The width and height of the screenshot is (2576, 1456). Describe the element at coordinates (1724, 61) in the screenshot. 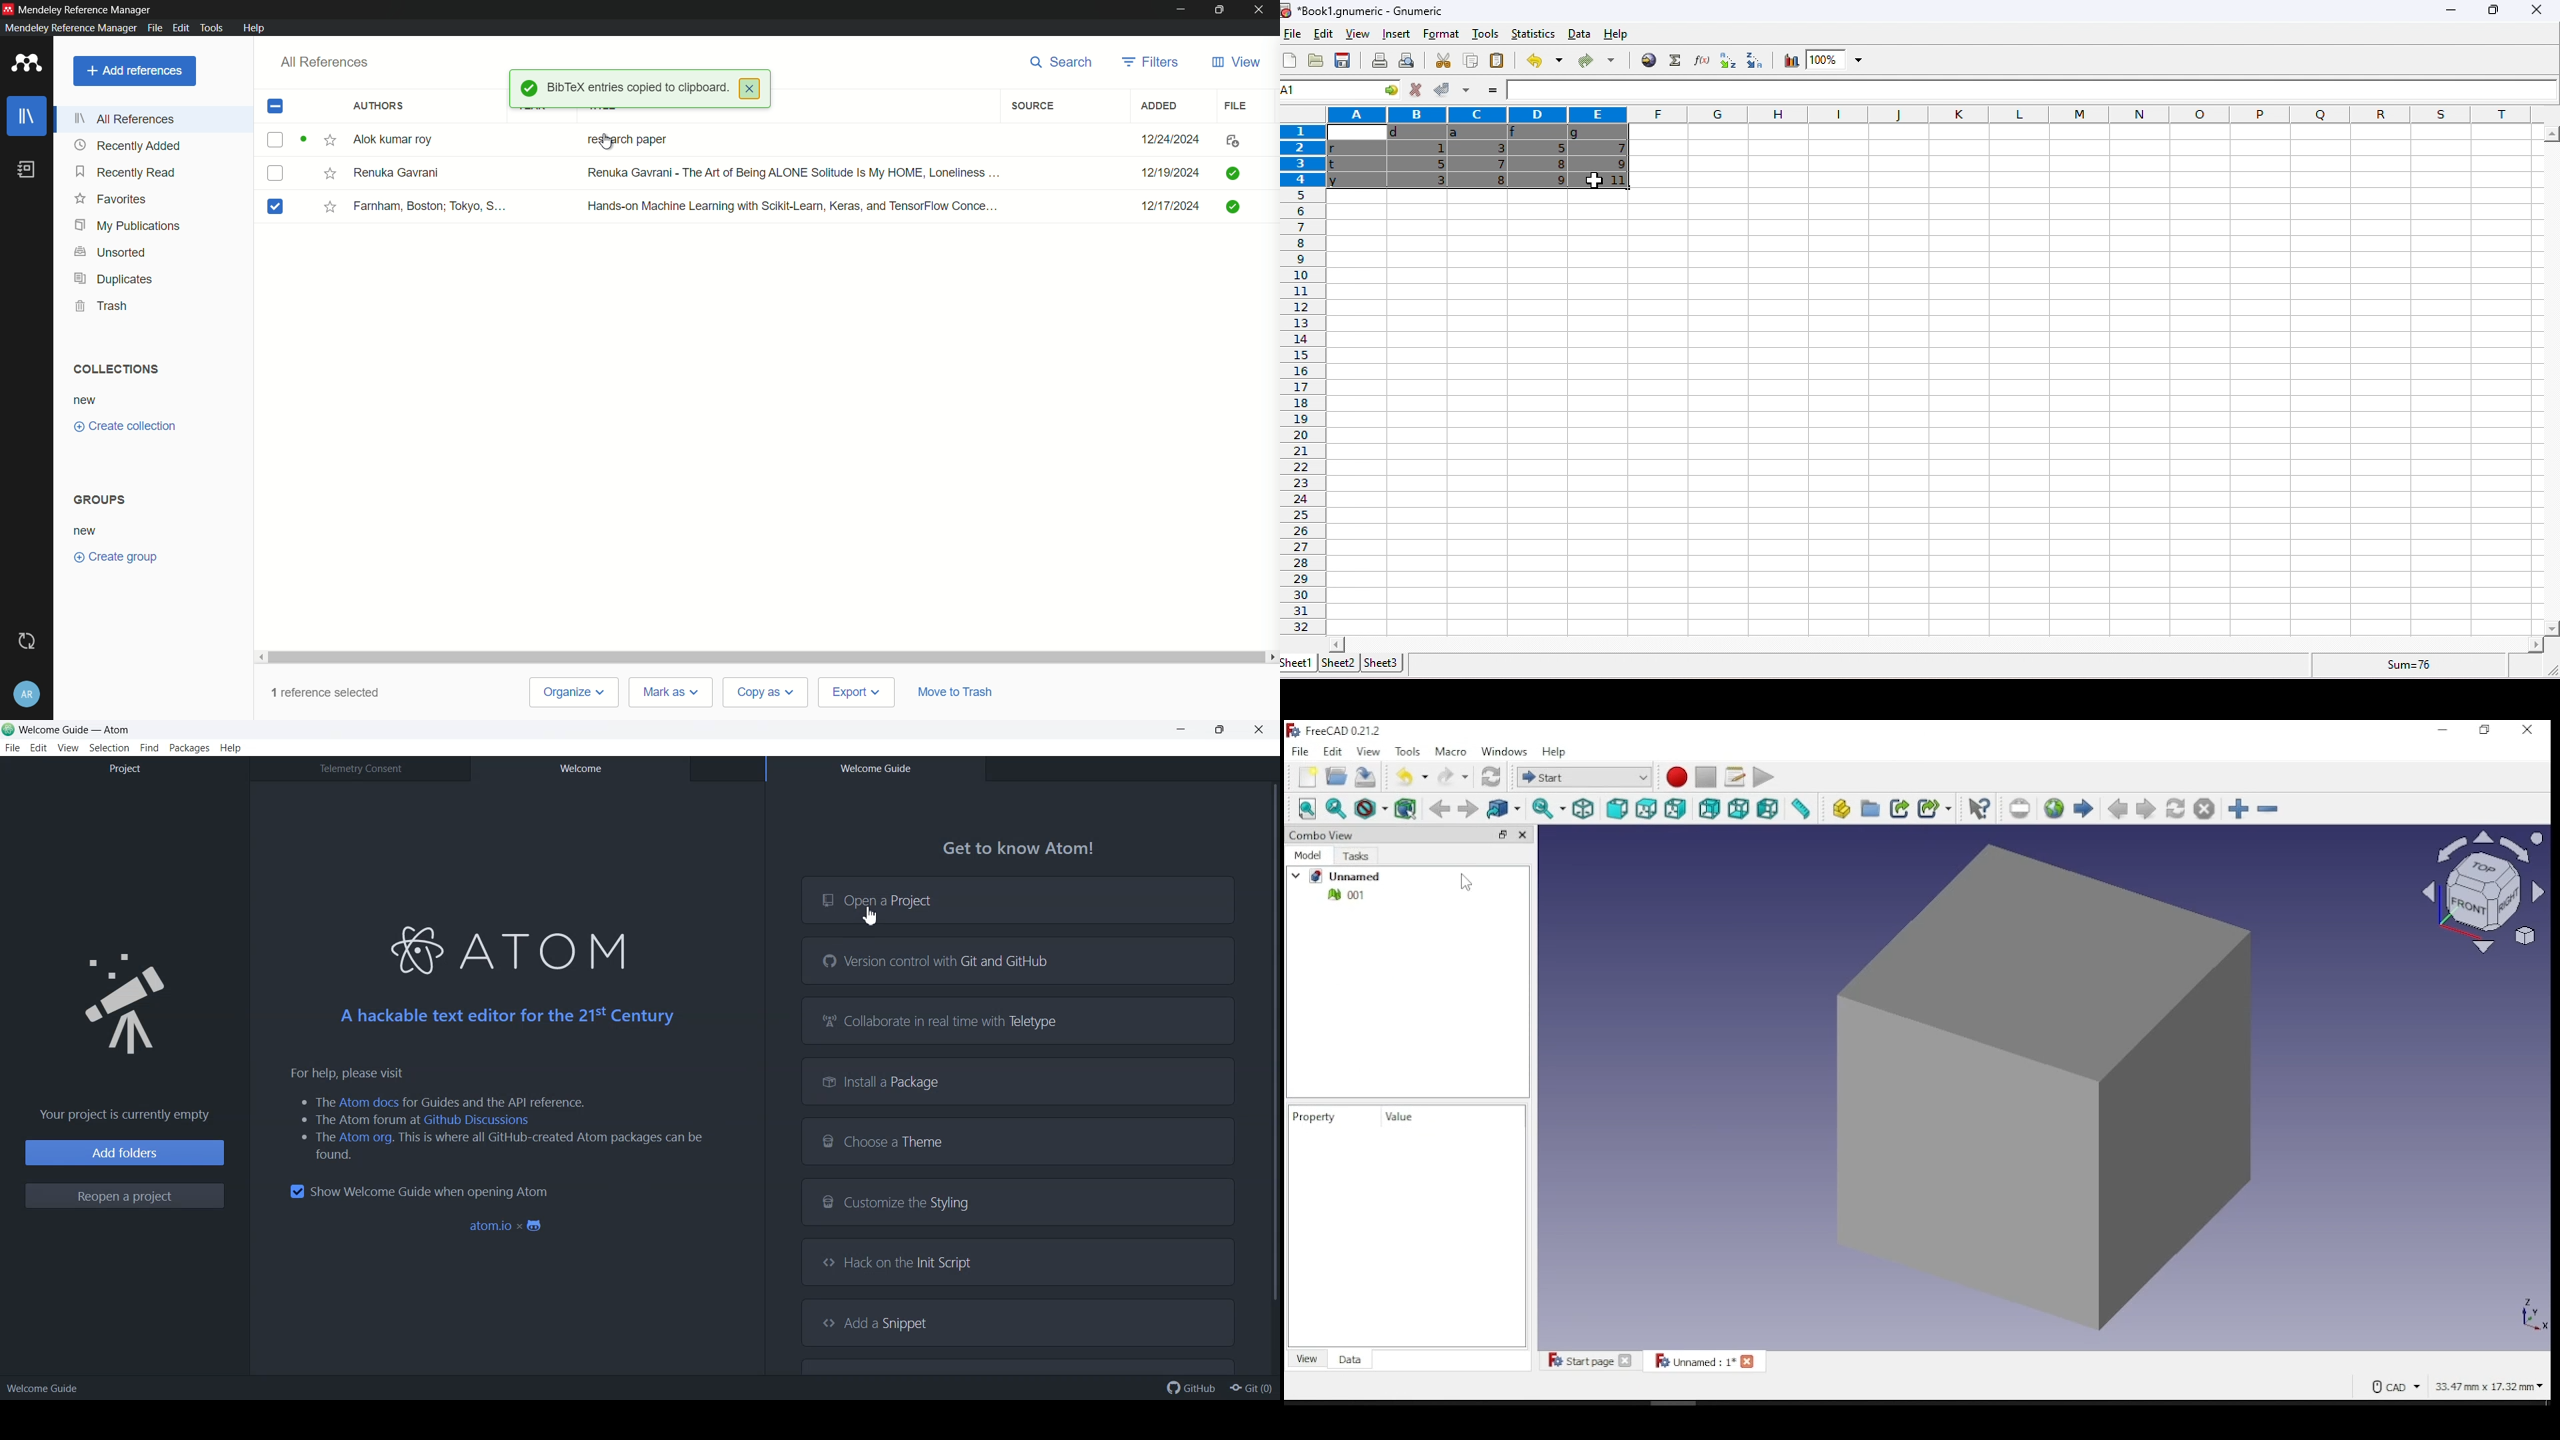

I see `sort ascending` at that location.